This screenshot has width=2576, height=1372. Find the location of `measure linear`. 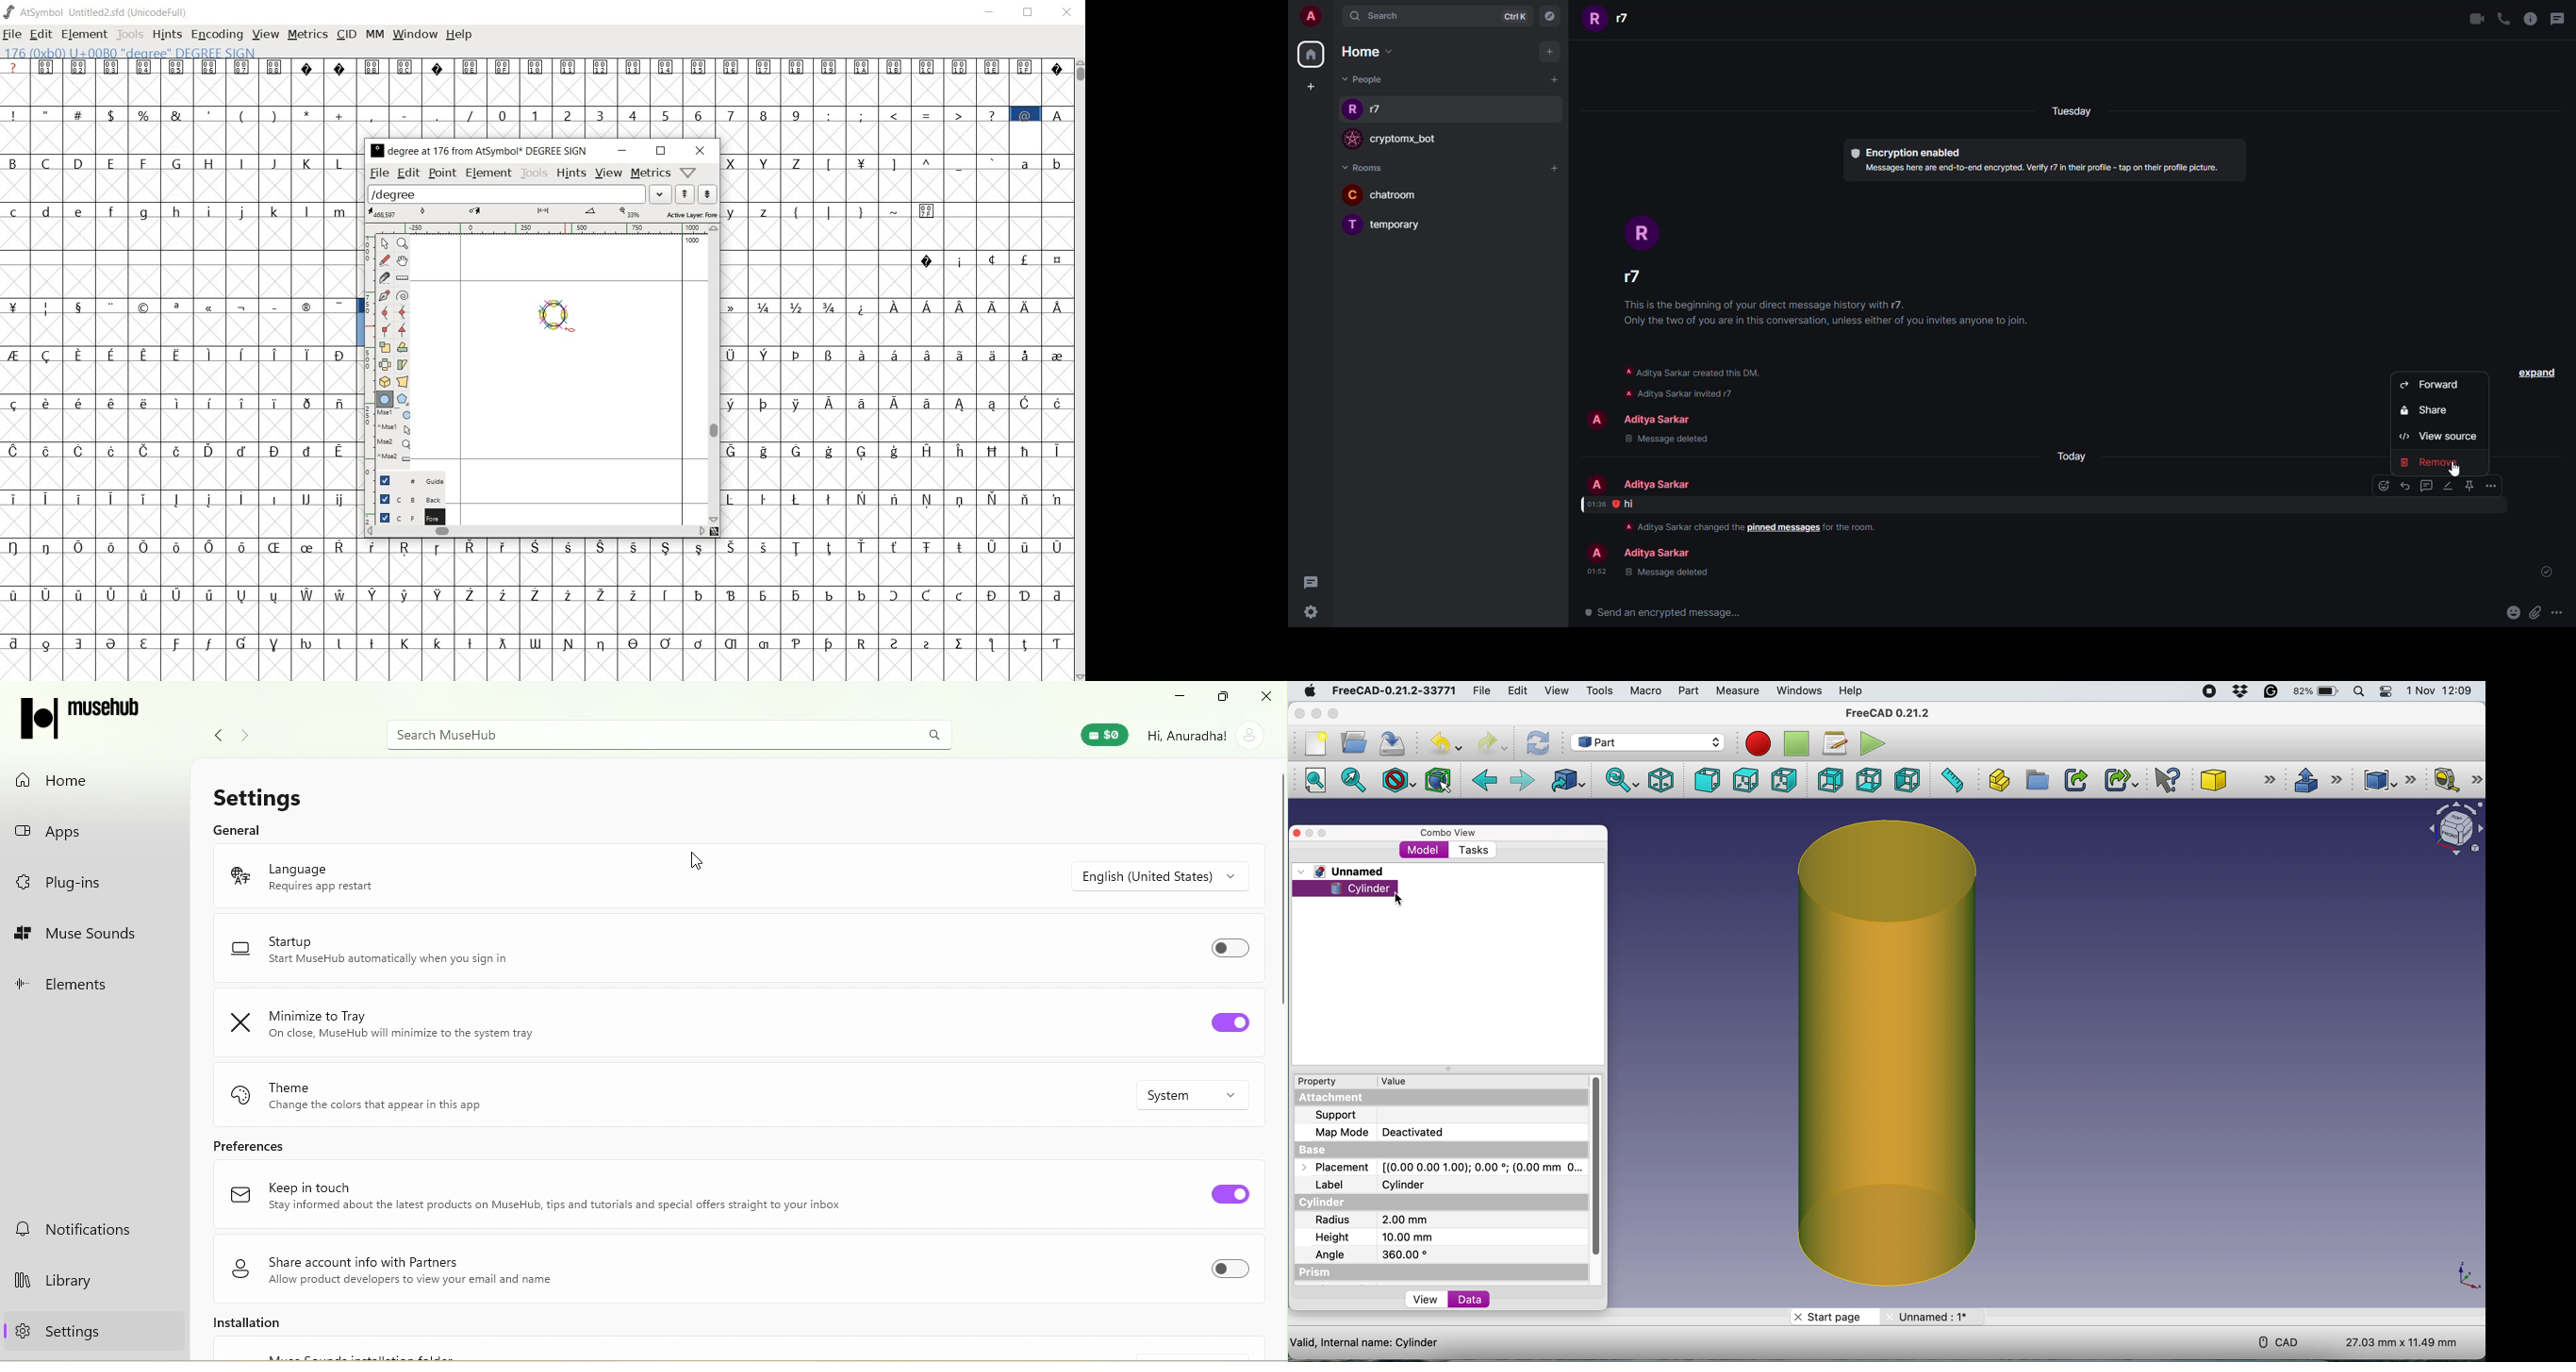

measure linear is located at coordinates (2456, 781).